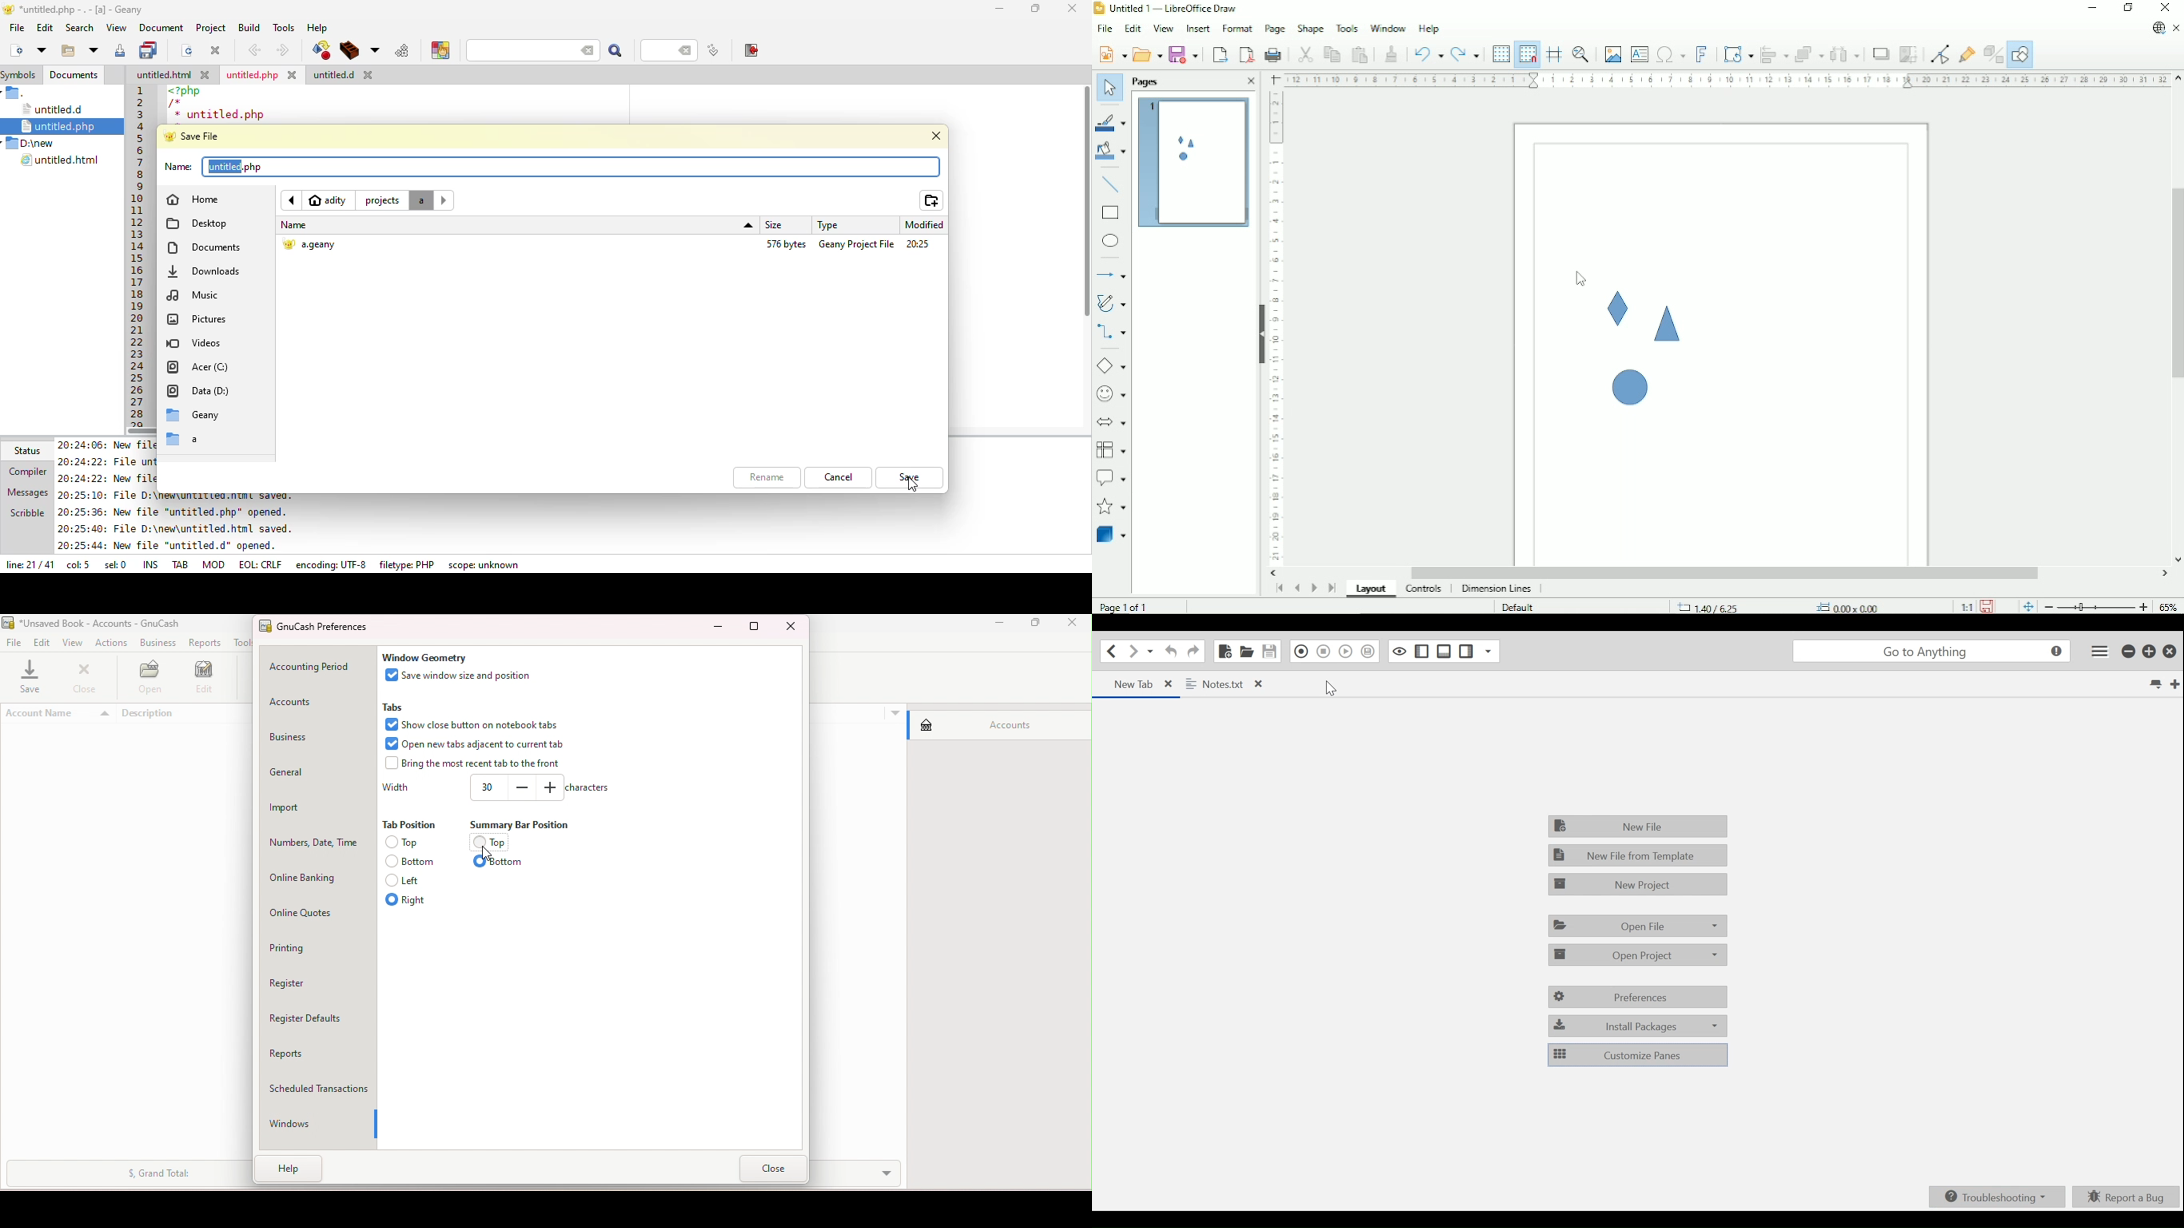 Image resolution: width=2184 pixels, height=1232 pixels. I want to click on 3D Objects, so click(1112, 534).